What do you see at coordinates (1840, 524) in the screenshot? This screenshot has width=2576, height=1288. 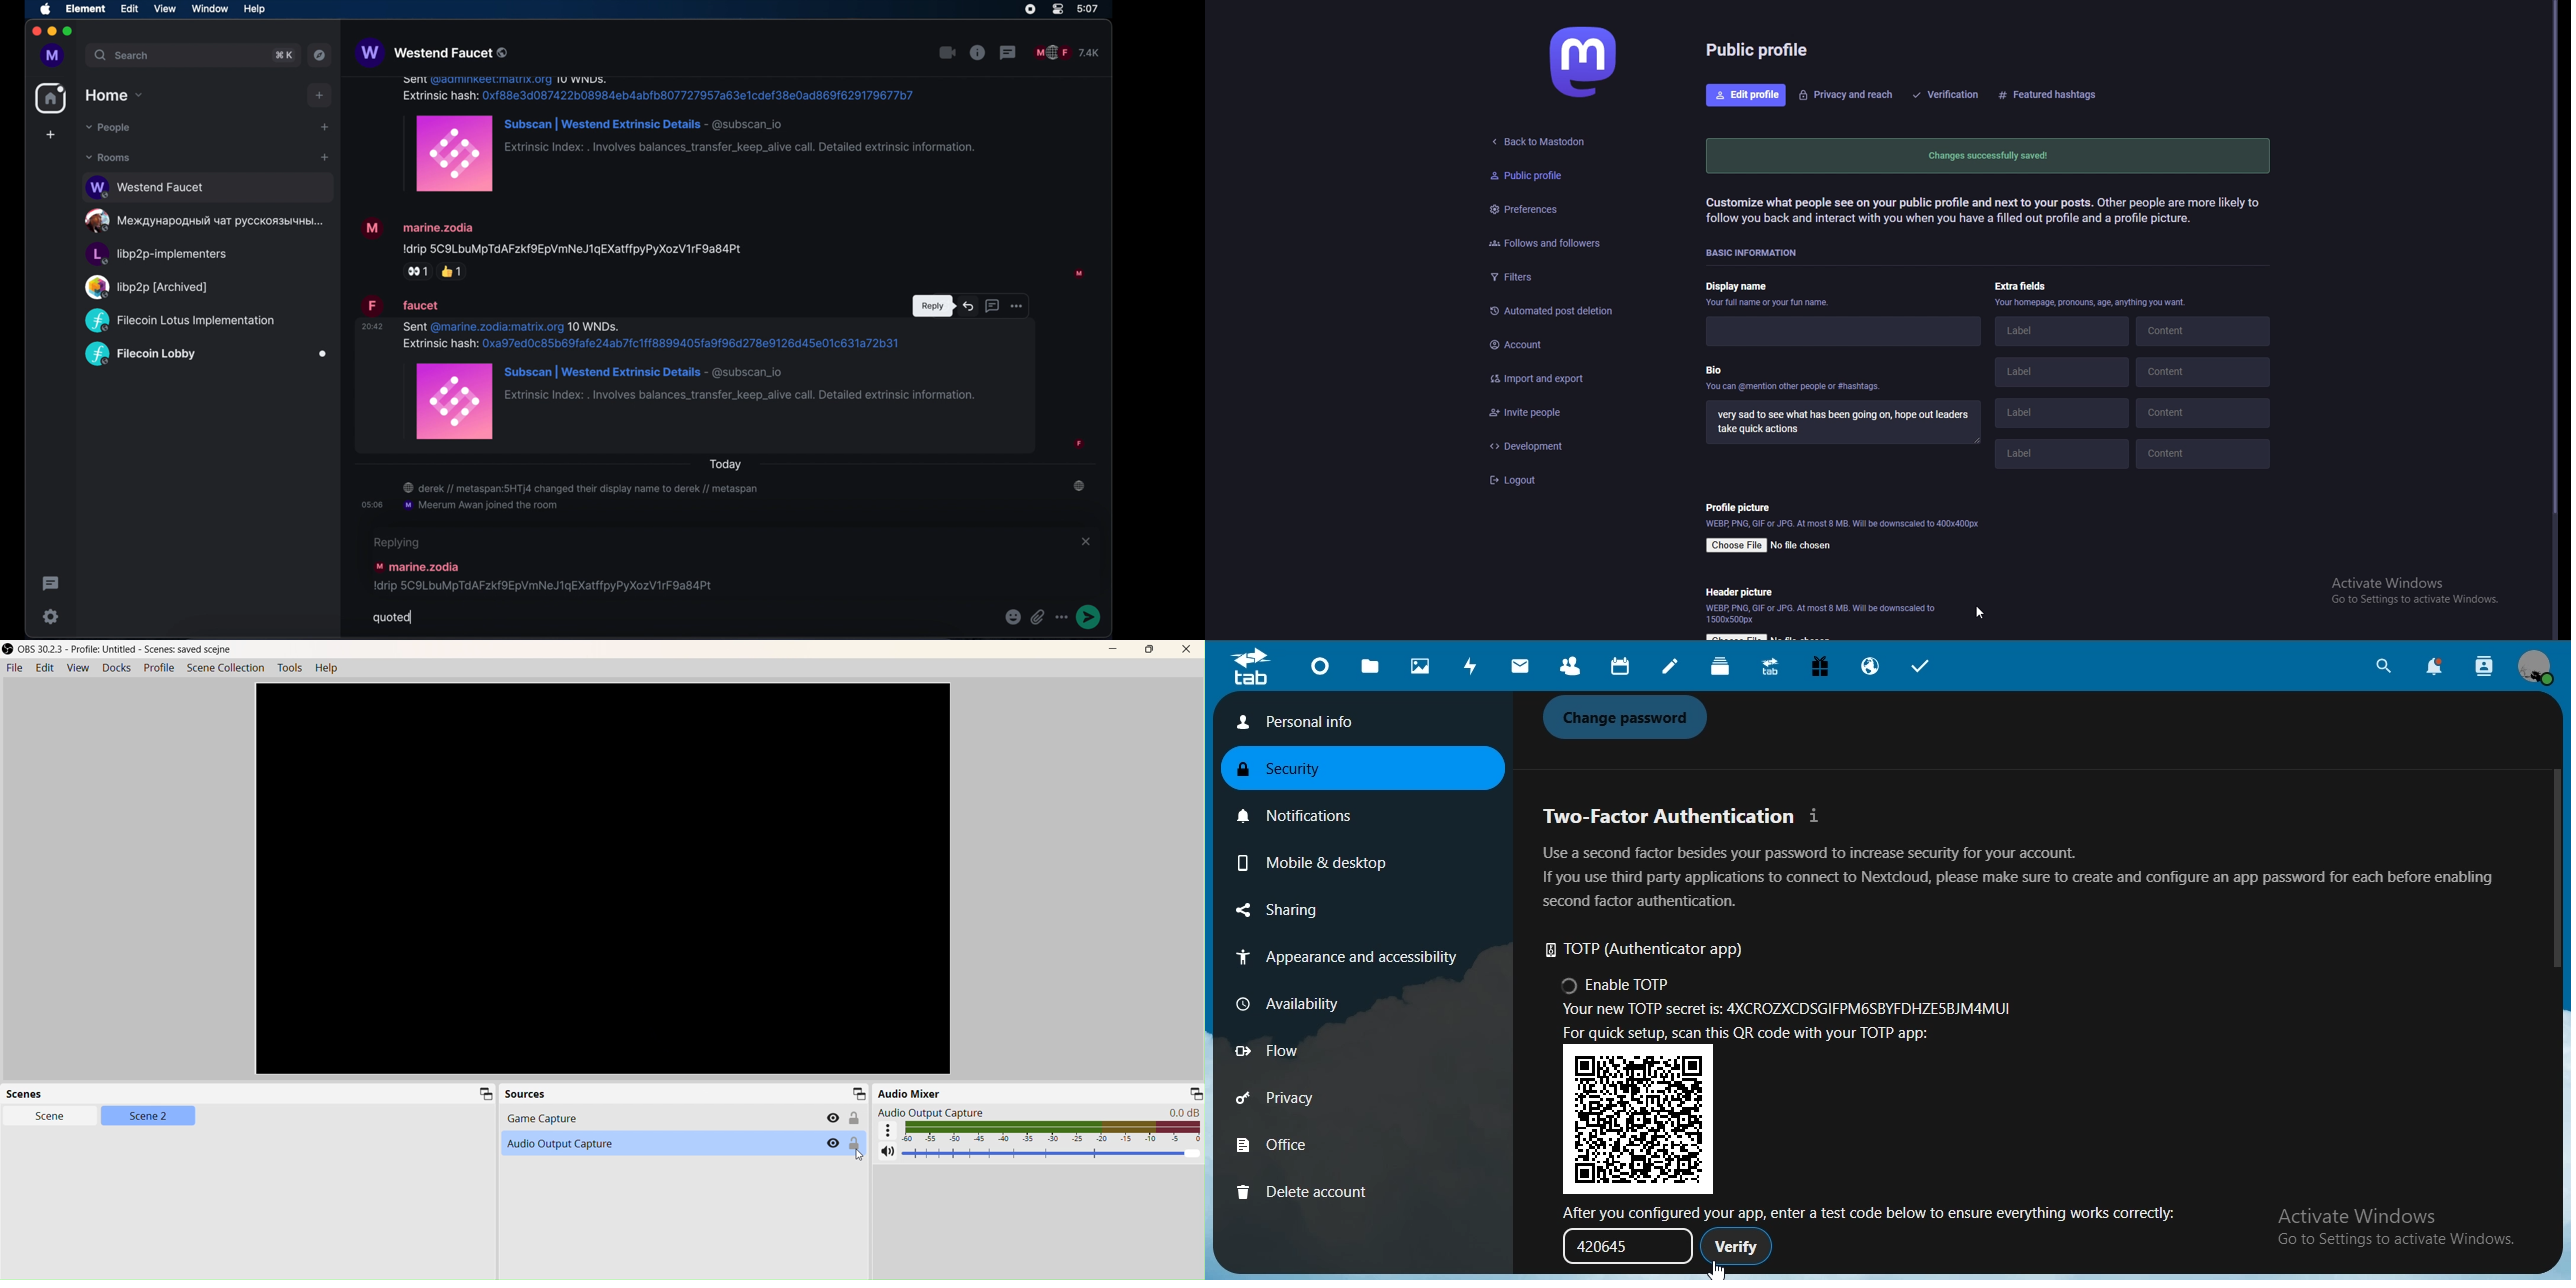 I see `Web, png, gif or JPG. At most 8 MB. Will be downscaled to 400 x 400 px` at bounding box center [1840, 524].